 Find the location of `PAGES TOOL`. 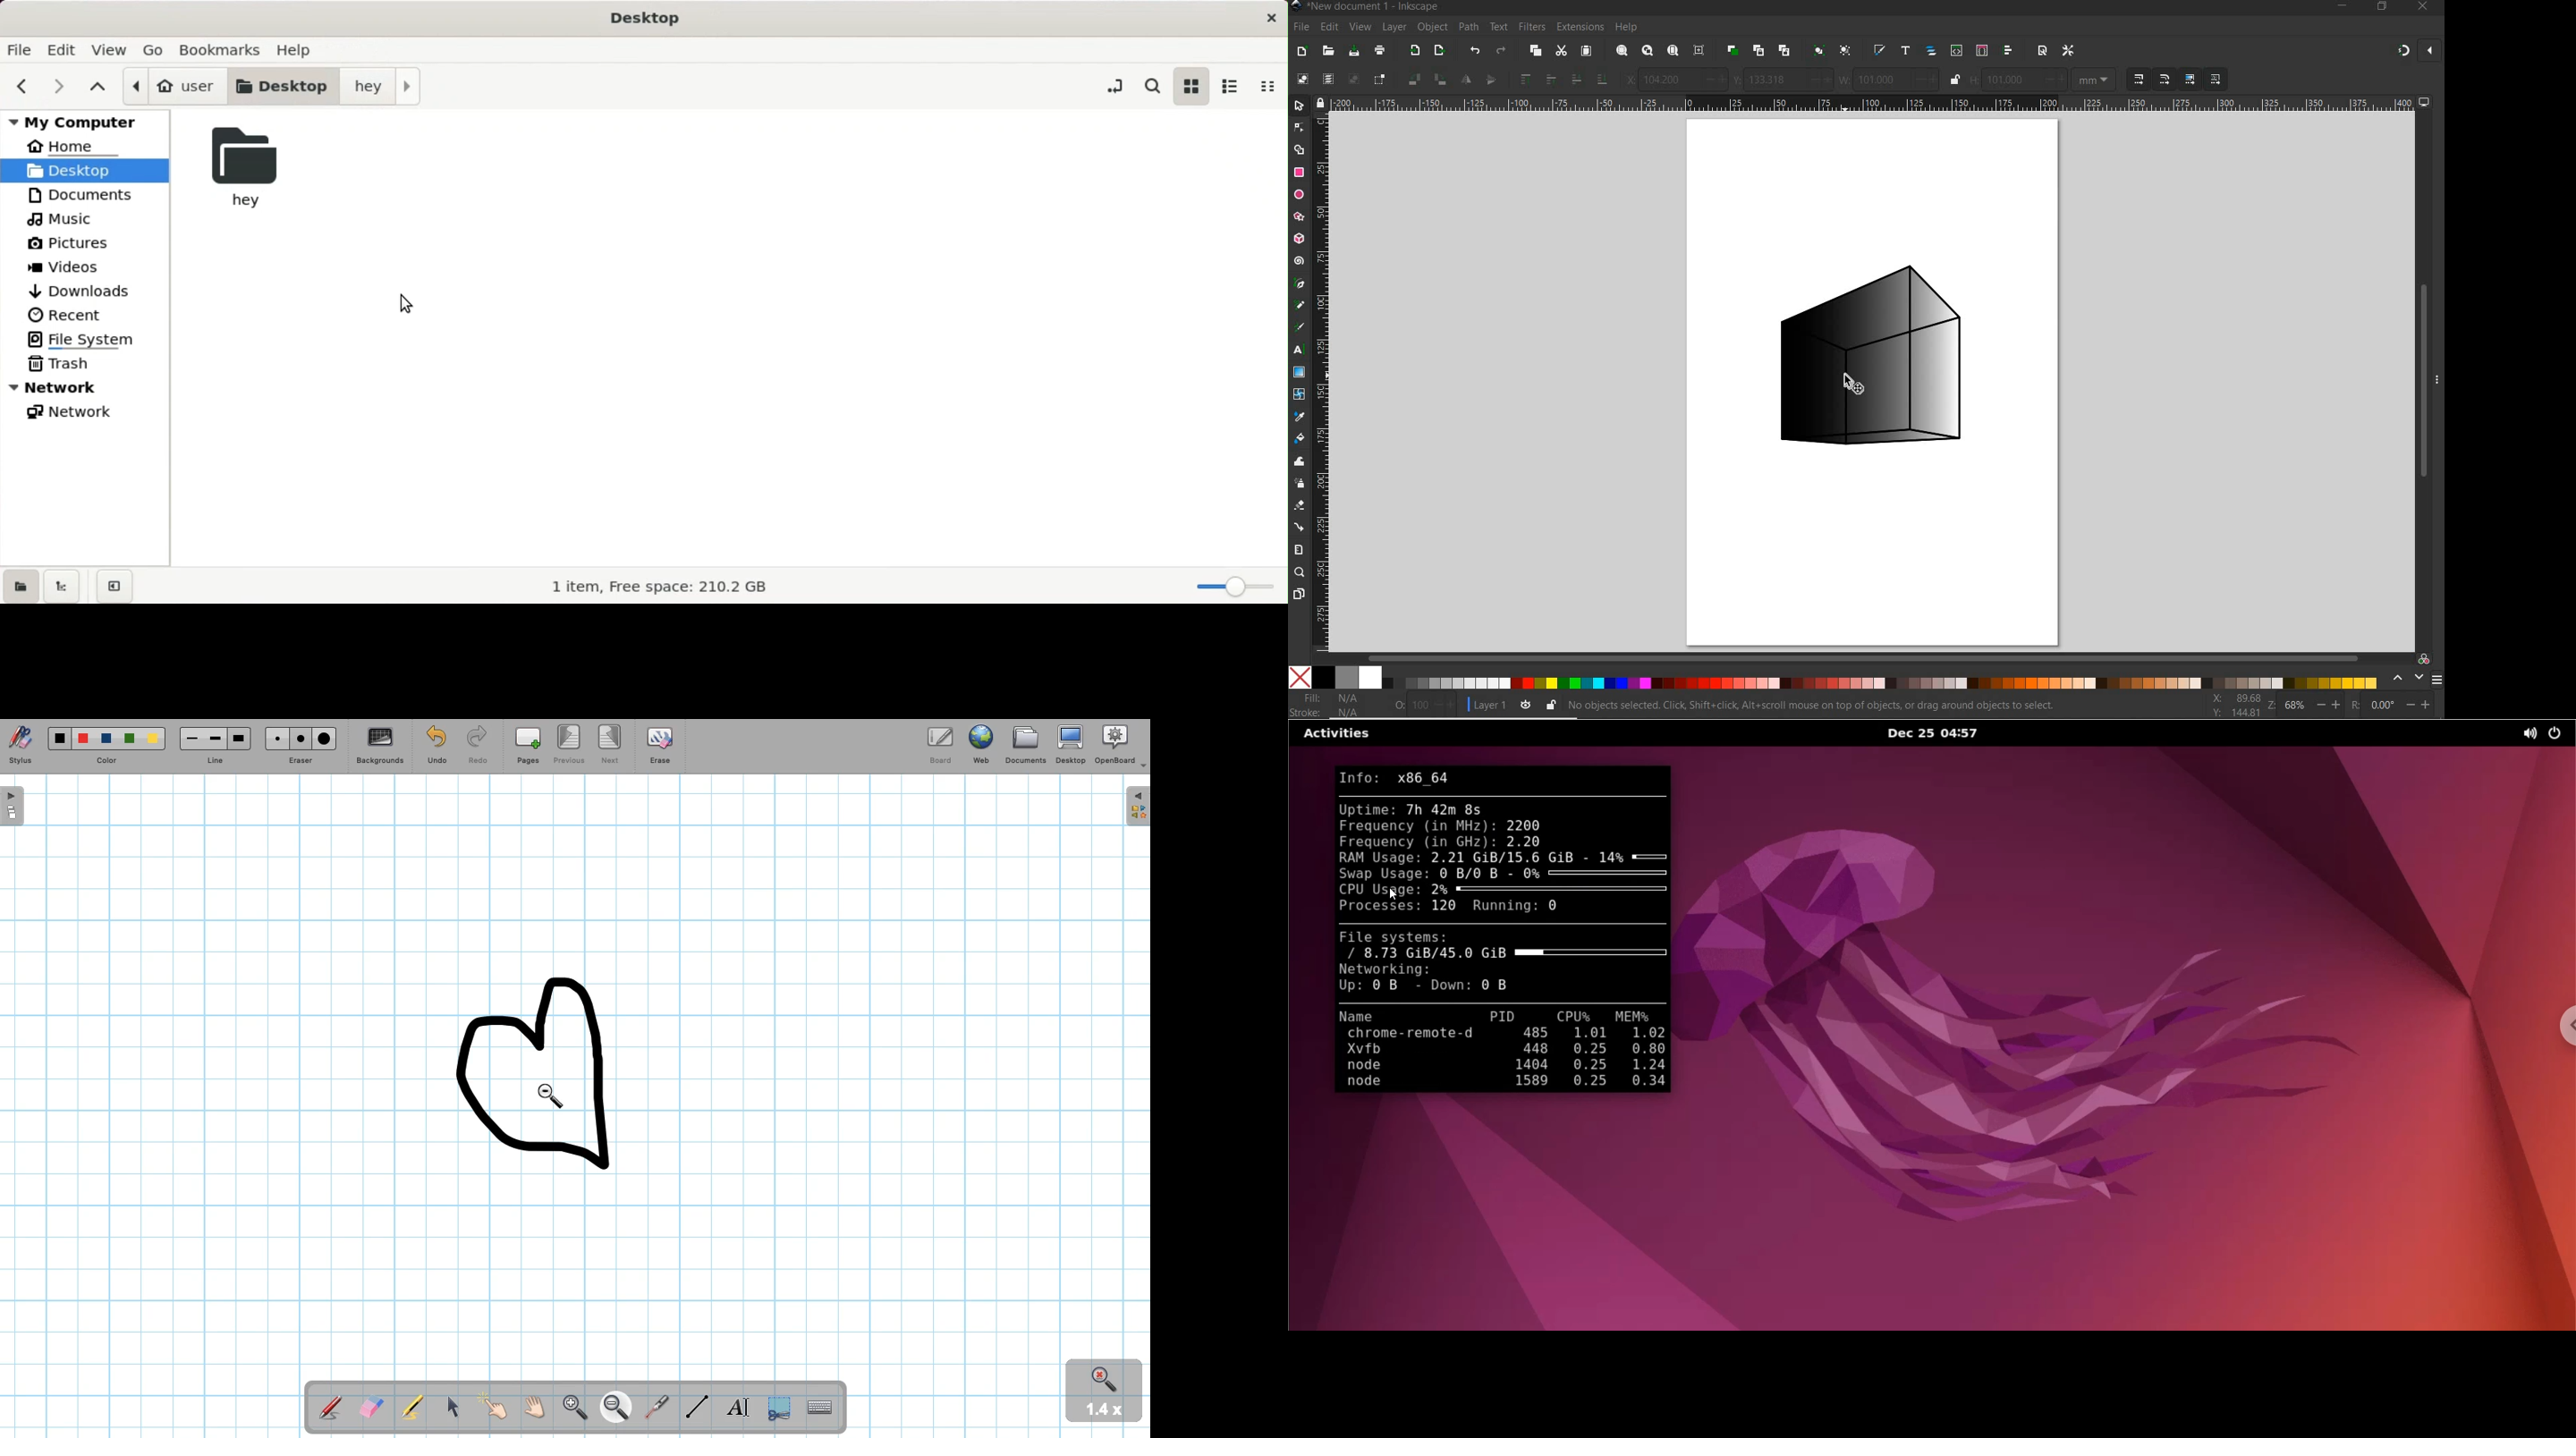

PAGES TOOL is located at coordinates (1299, 595).